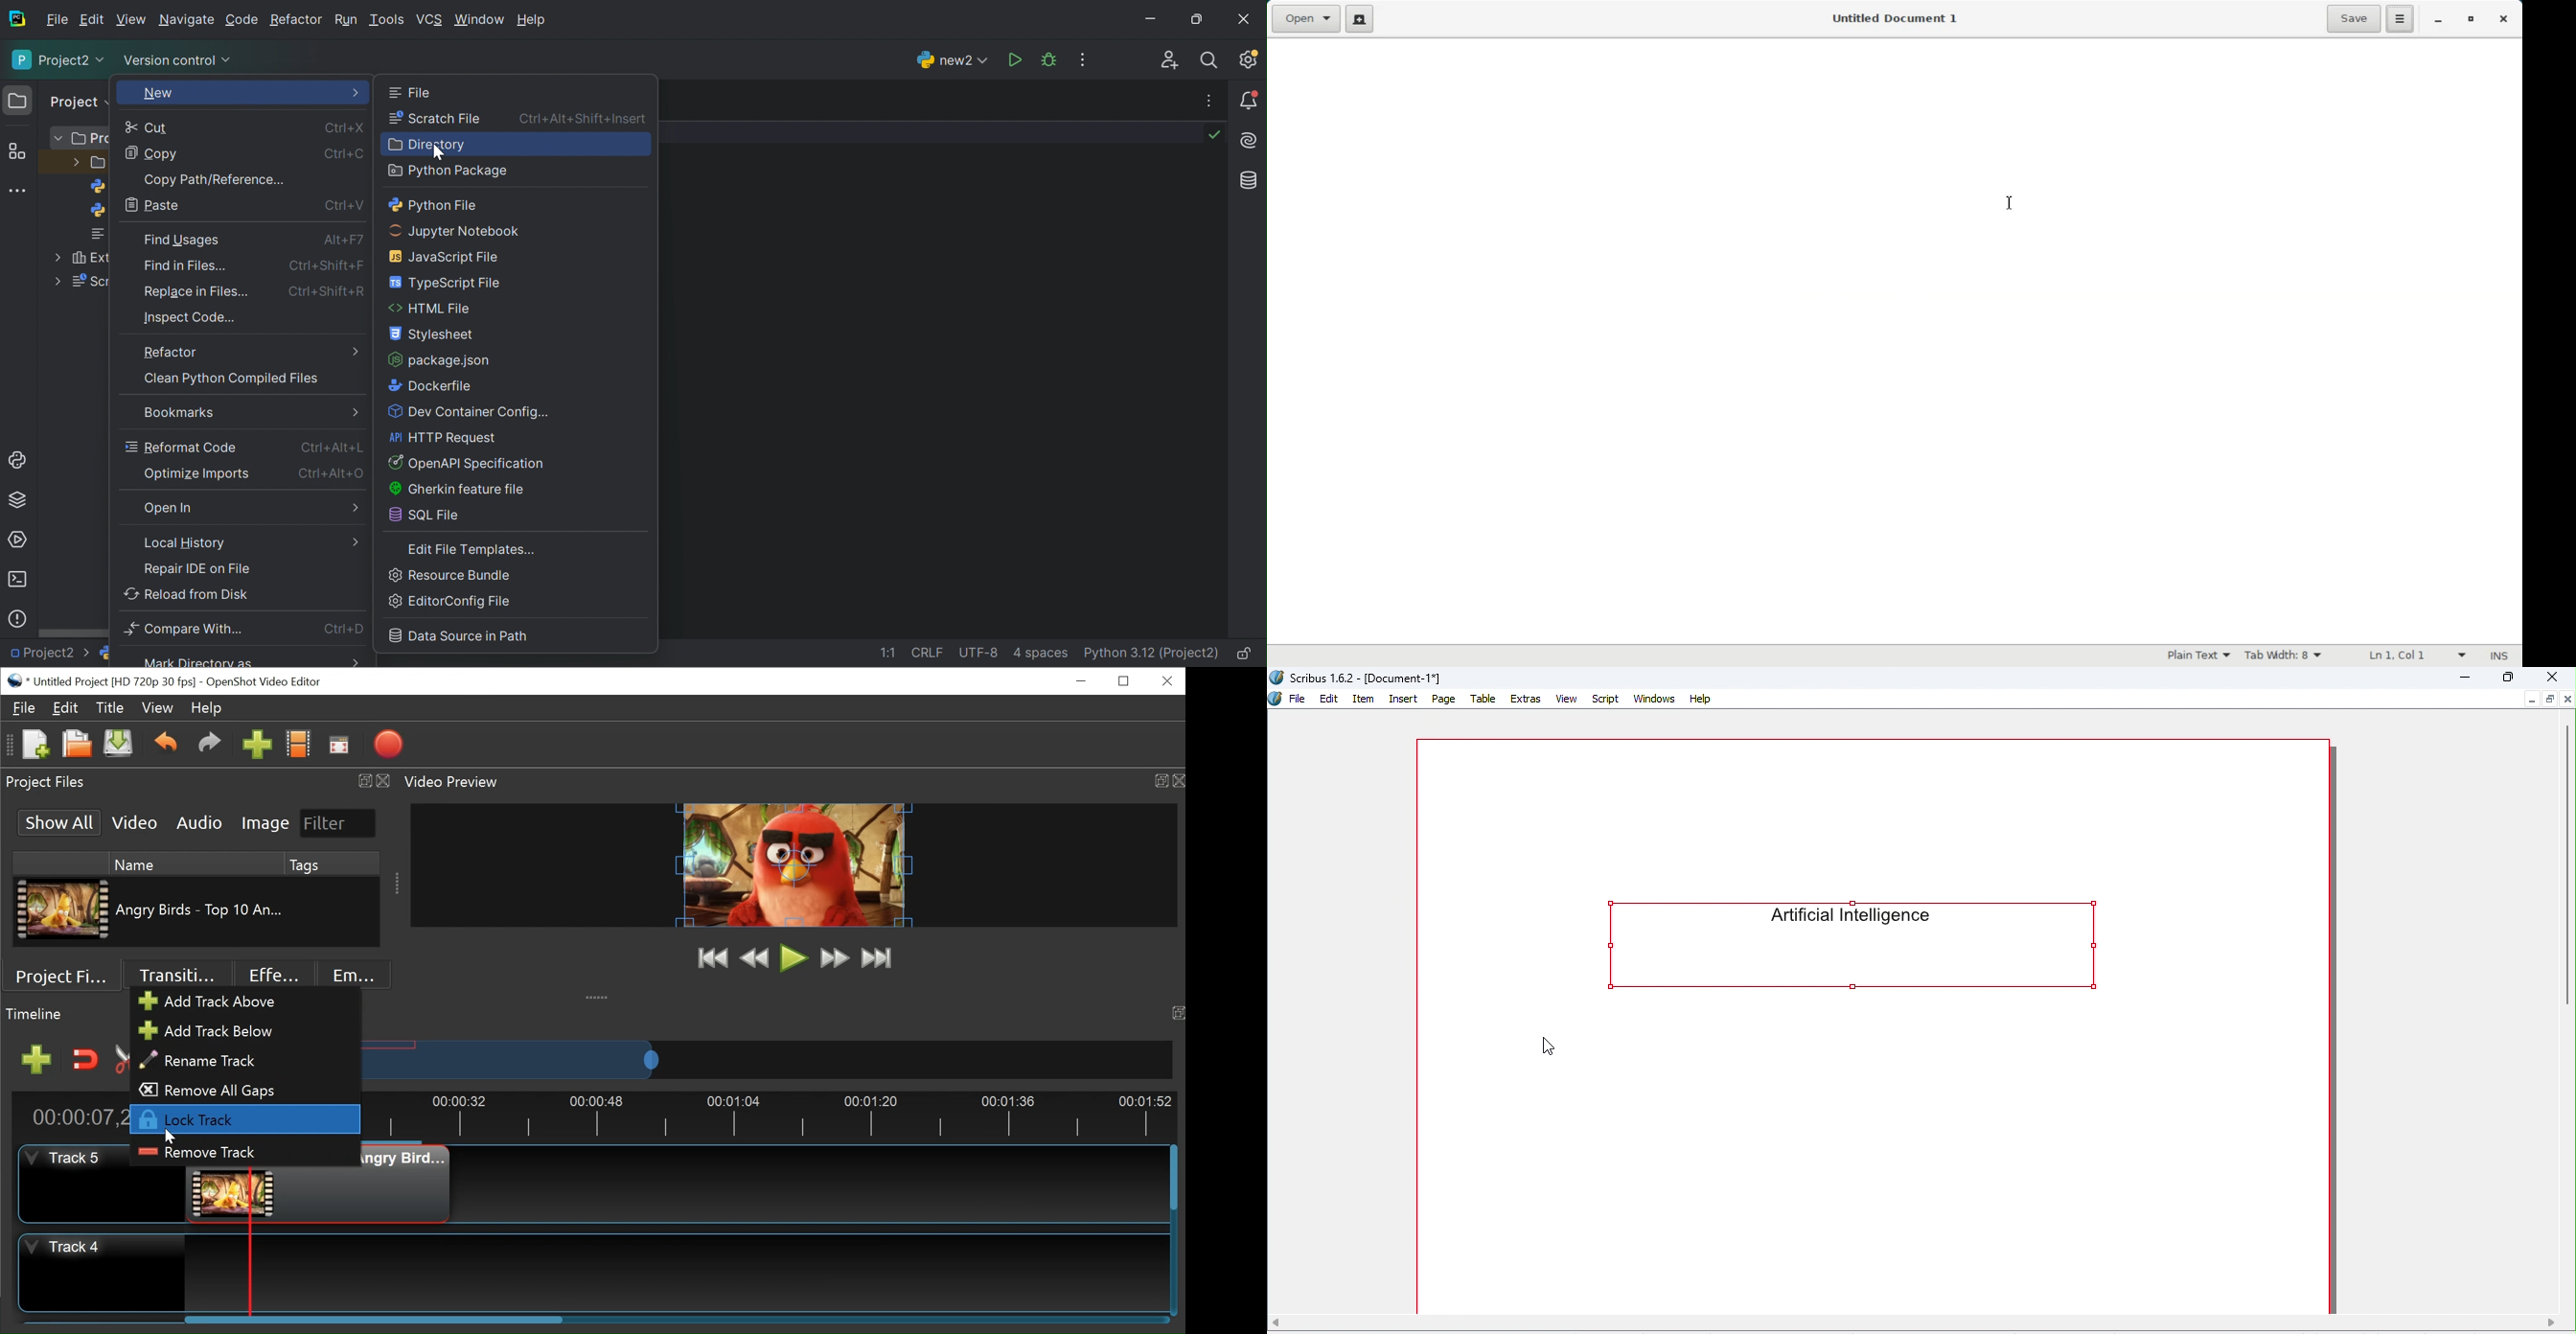 This screenshot has height=1344, width=2576. What do you see at coordinates (183, 240) in the screenshot?
I see `Find usages` at bounding box center [183, 240].